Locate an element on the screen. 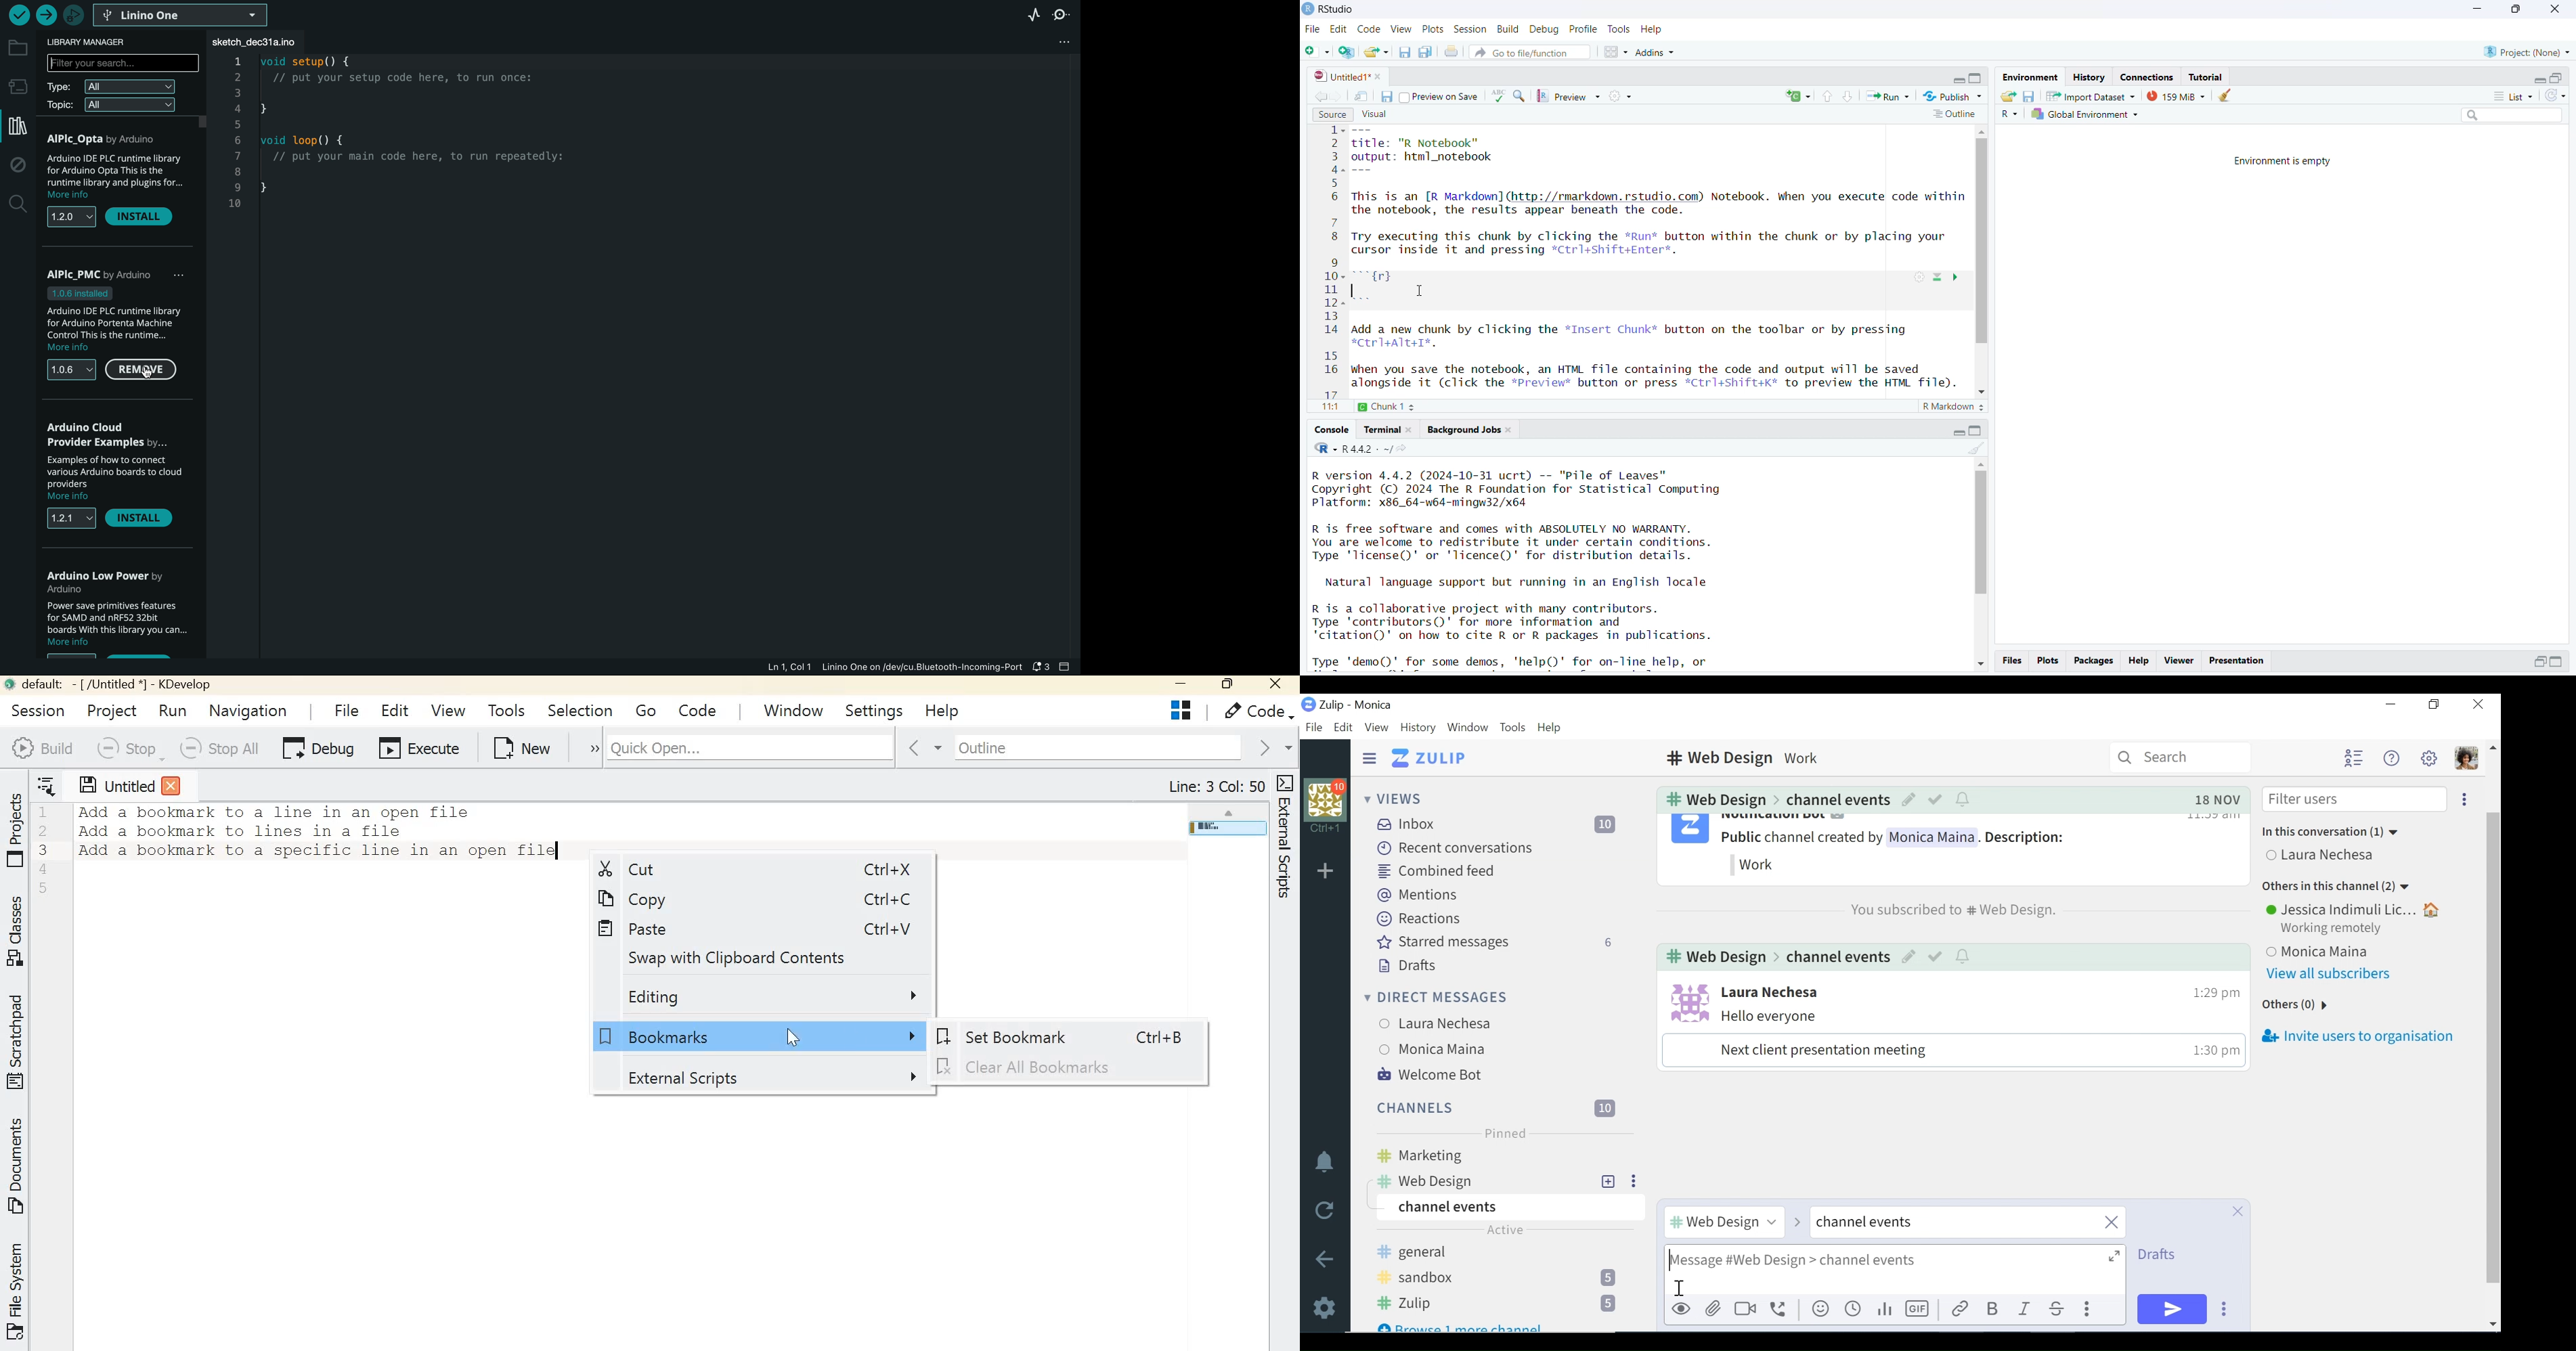 The width and height of the screenshot is (2576, 1372). vertical scrollbar is located at coordinates (2497, 1037).